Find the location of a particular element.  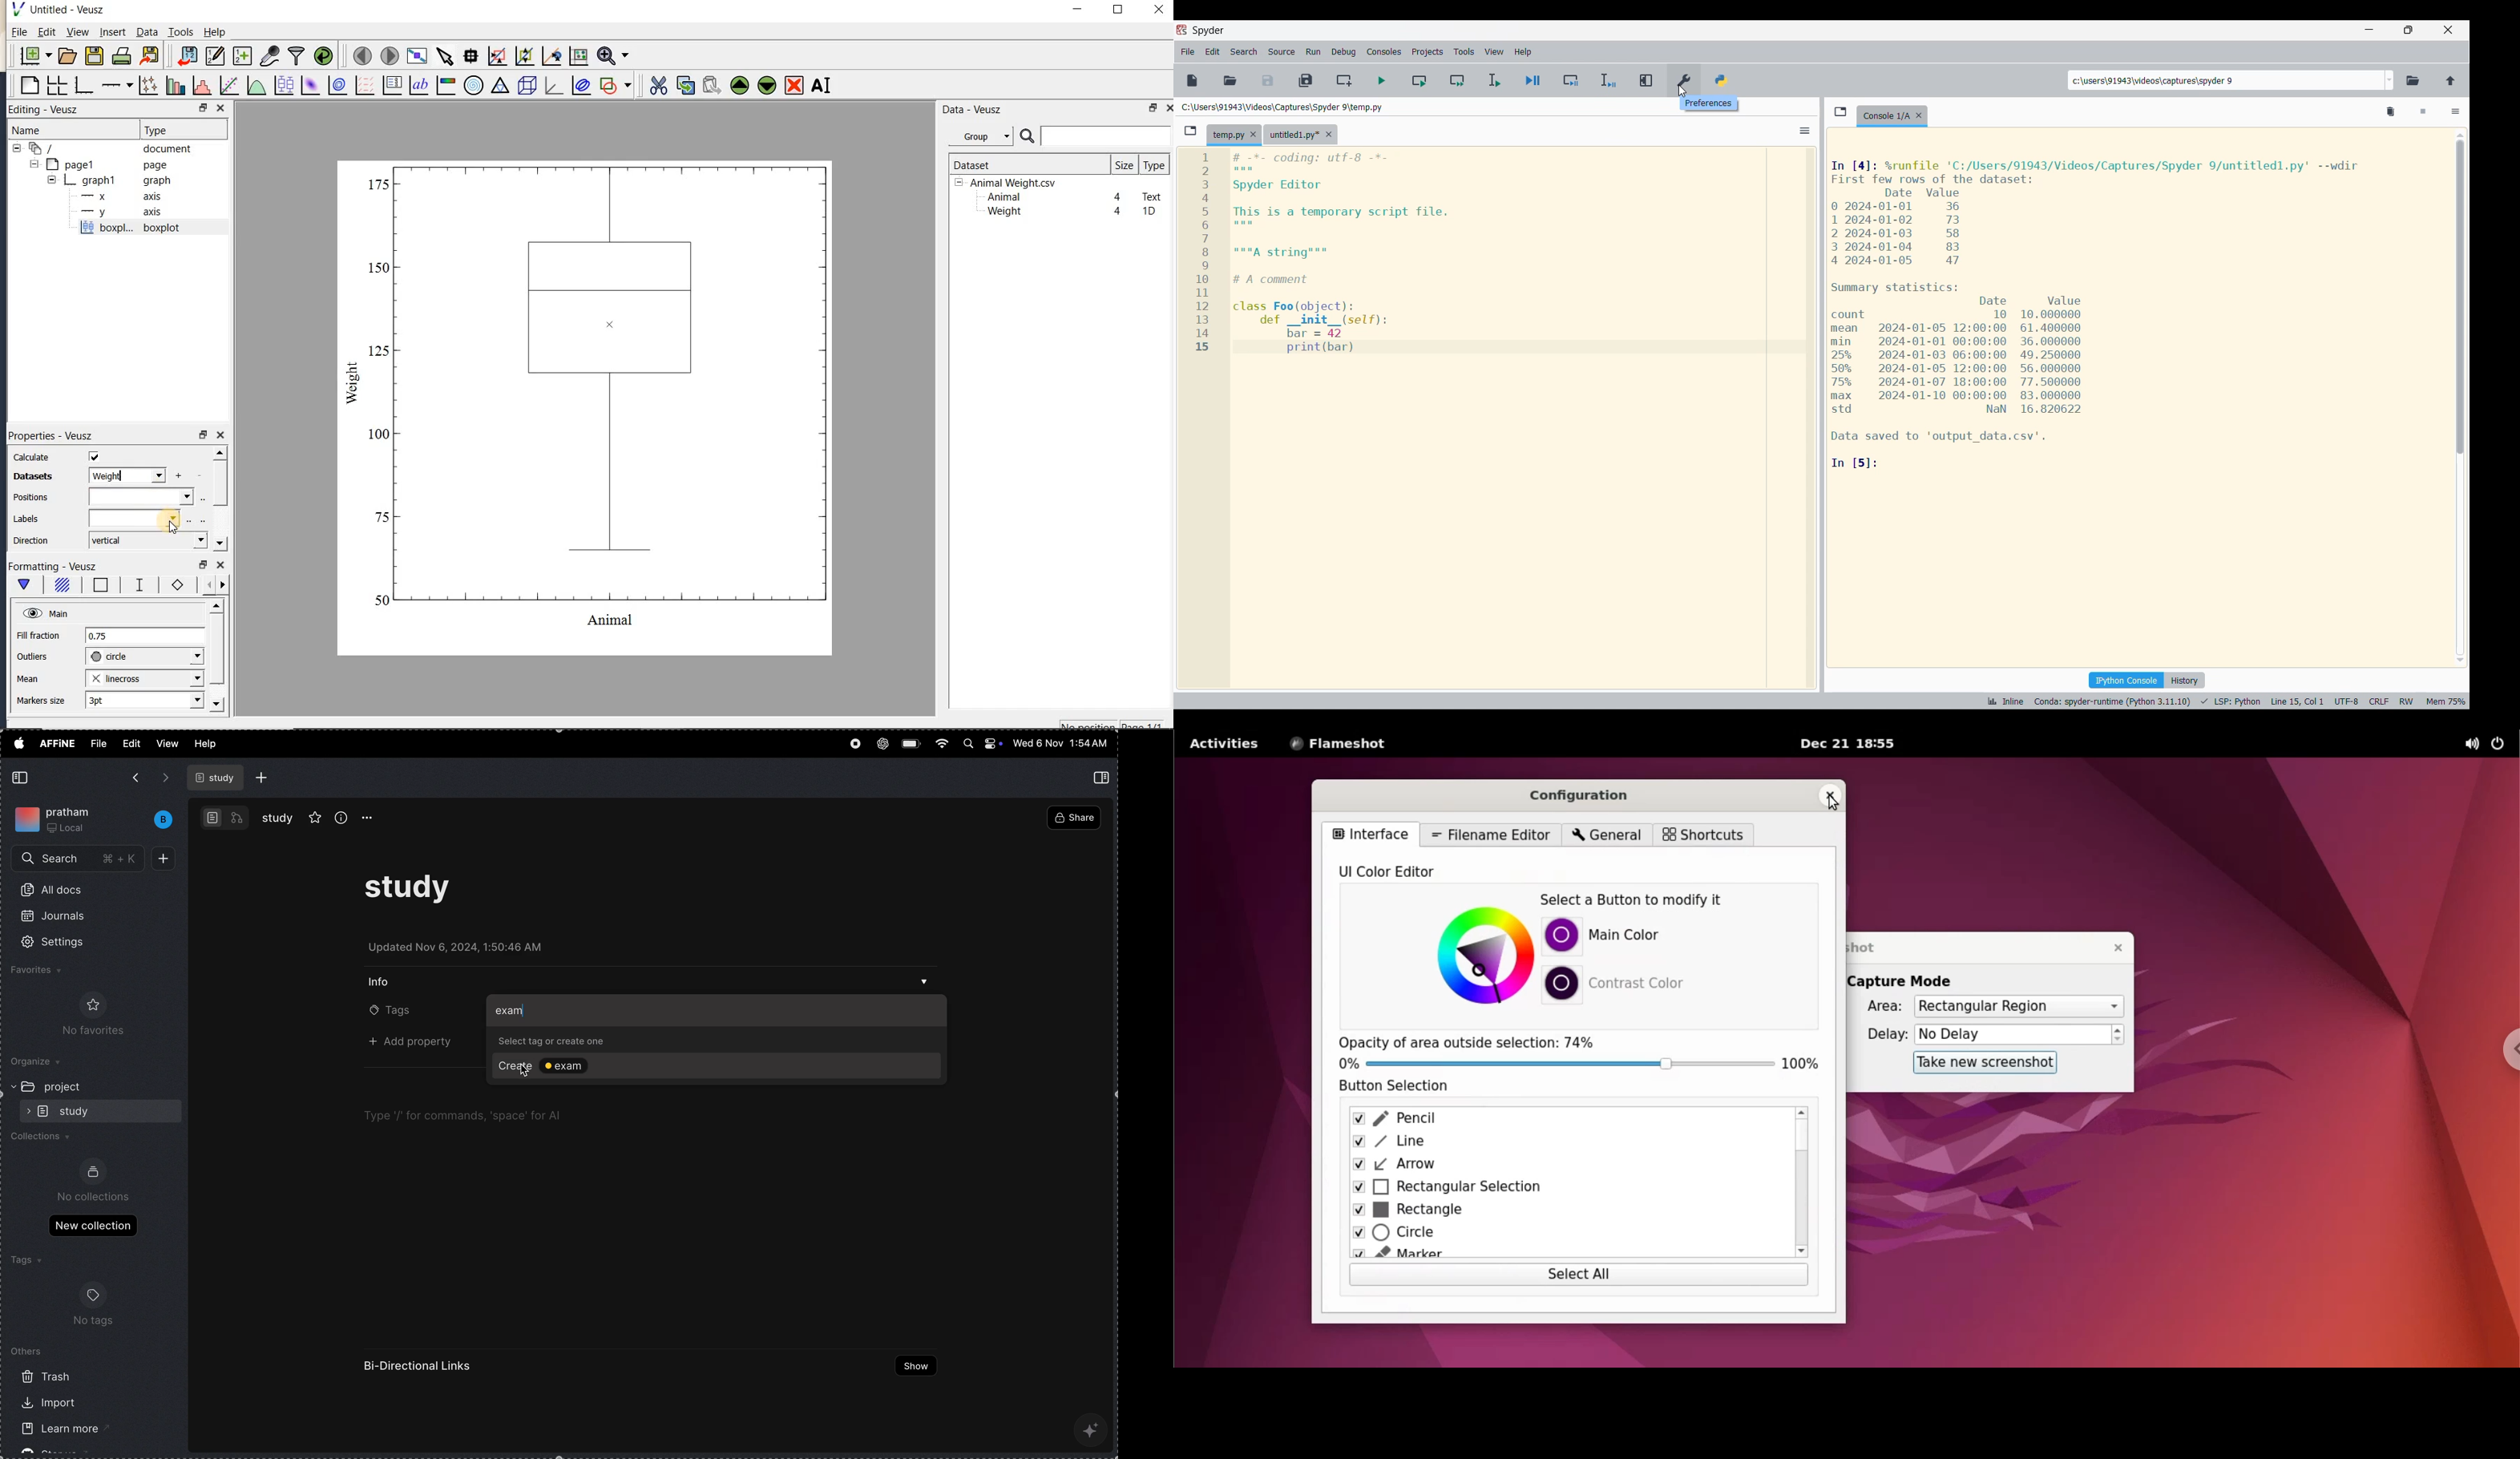

Data is located at coordinates (147, 31).